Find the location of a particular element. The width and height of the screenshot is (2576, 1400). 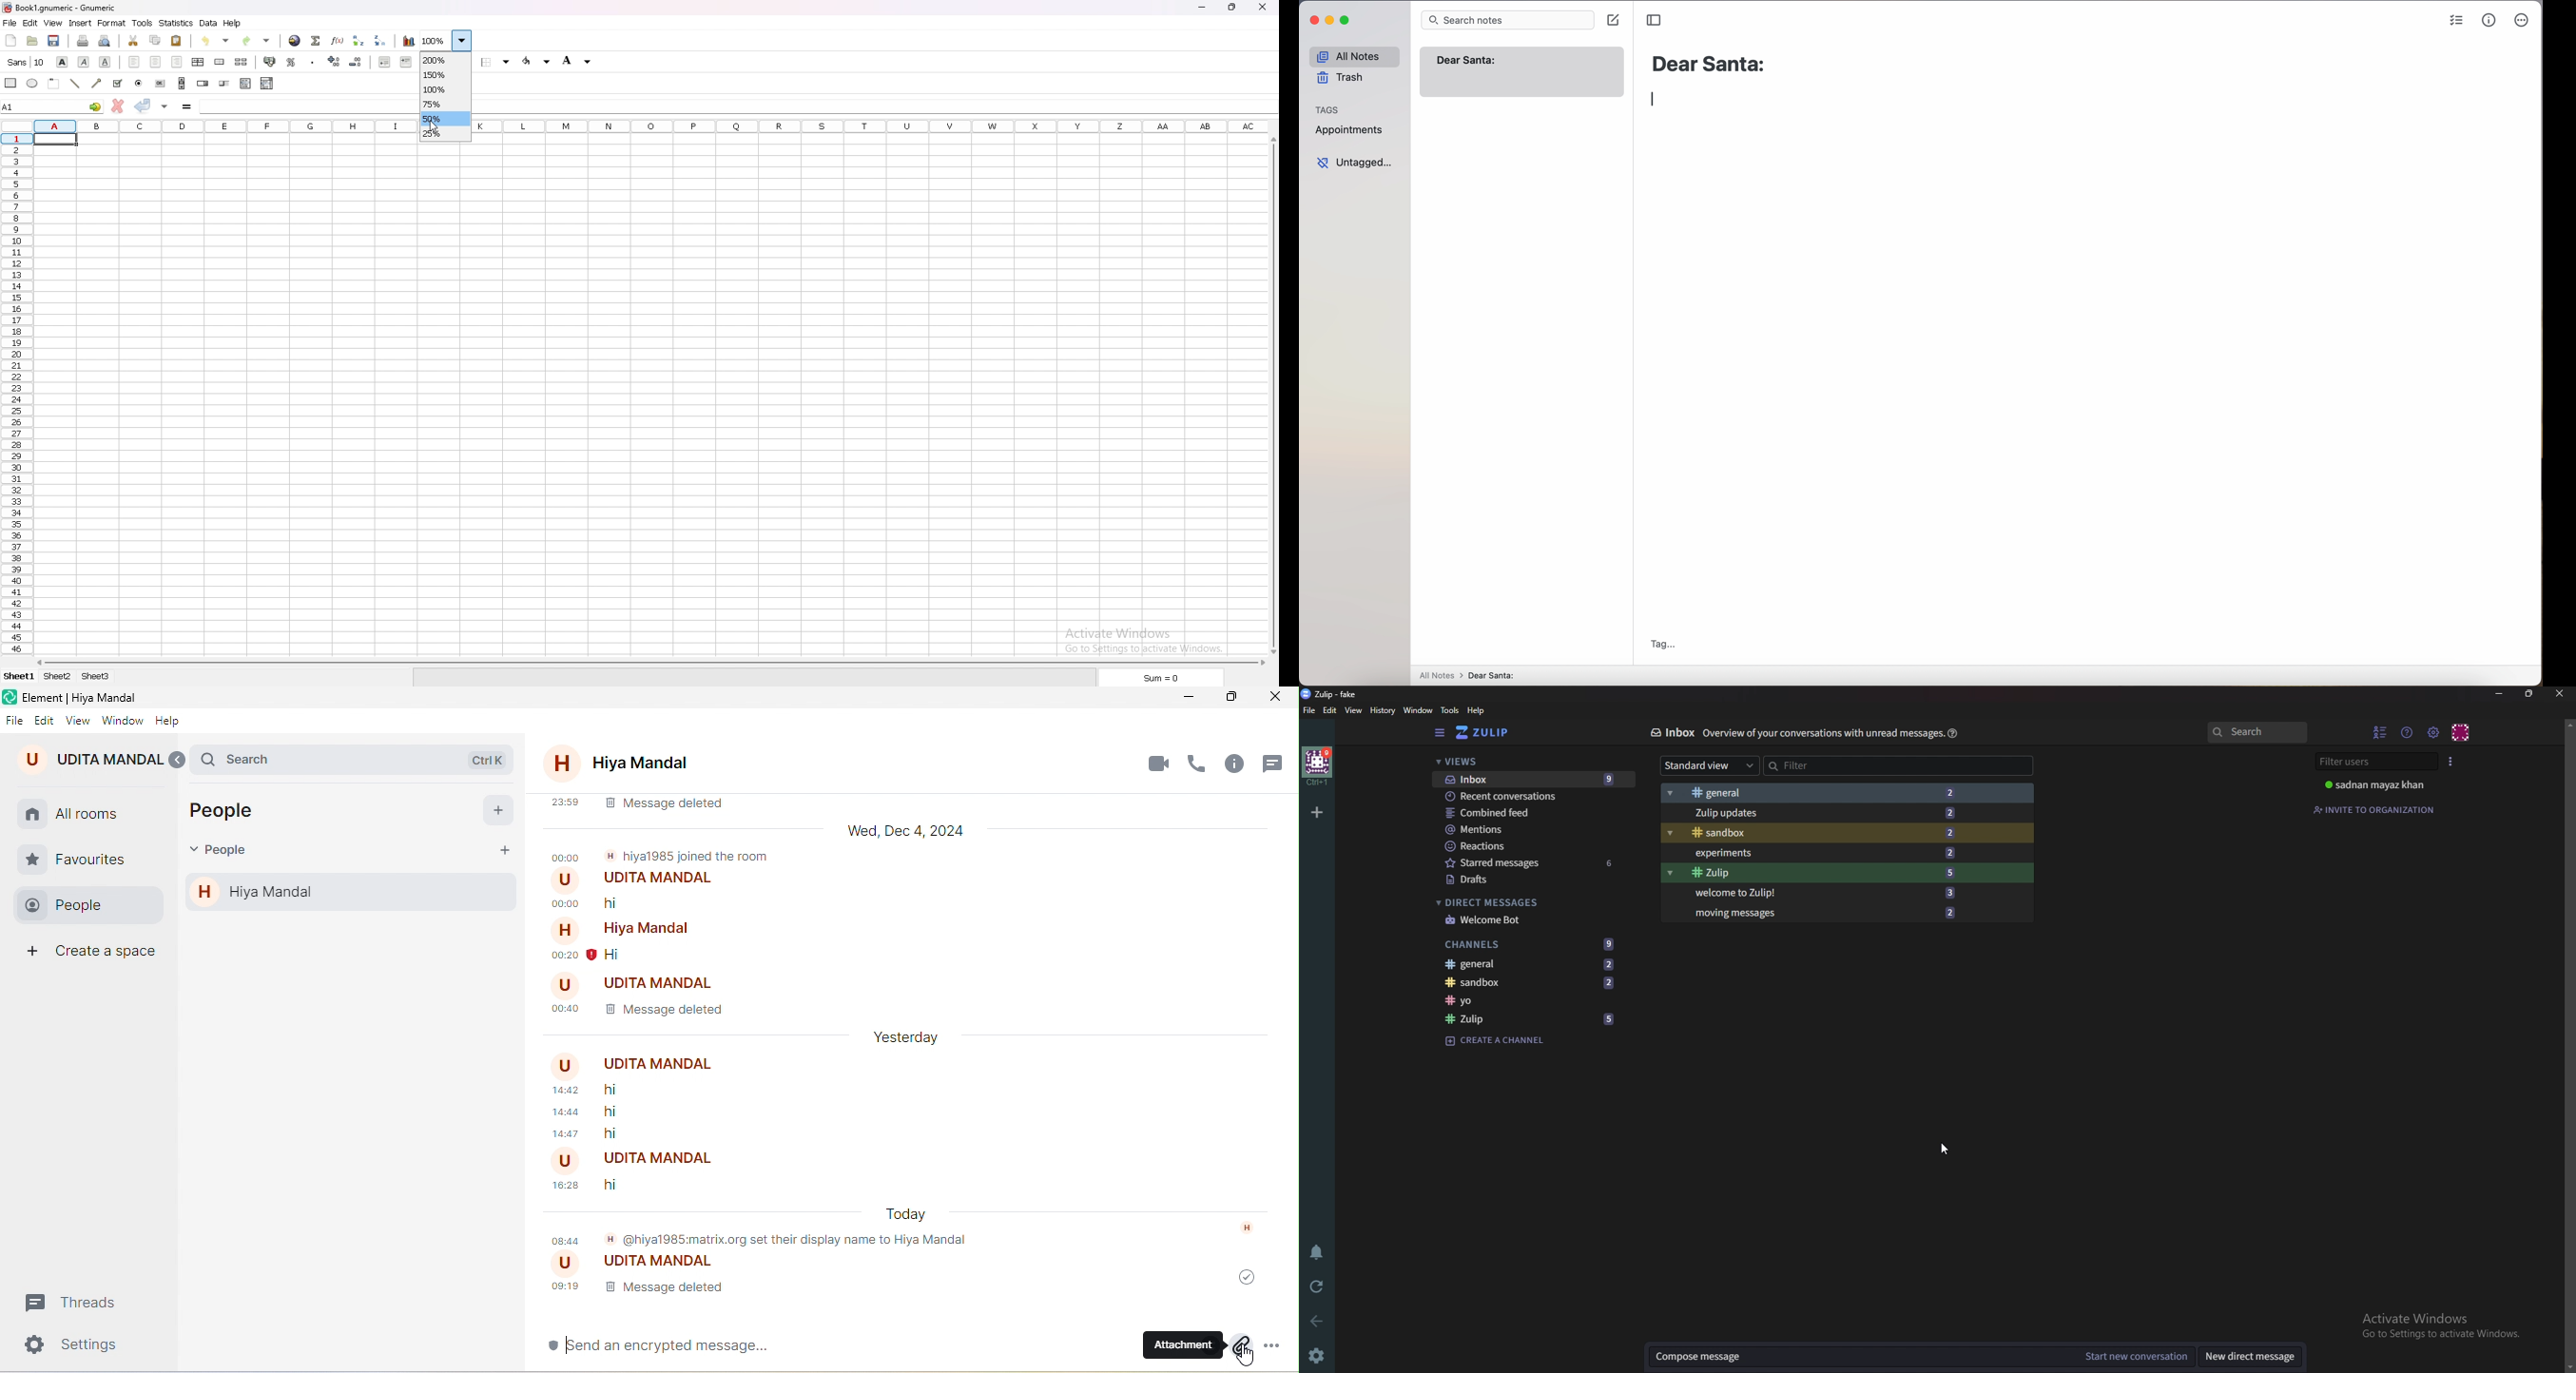

frame is located at coordinates (53, 83).